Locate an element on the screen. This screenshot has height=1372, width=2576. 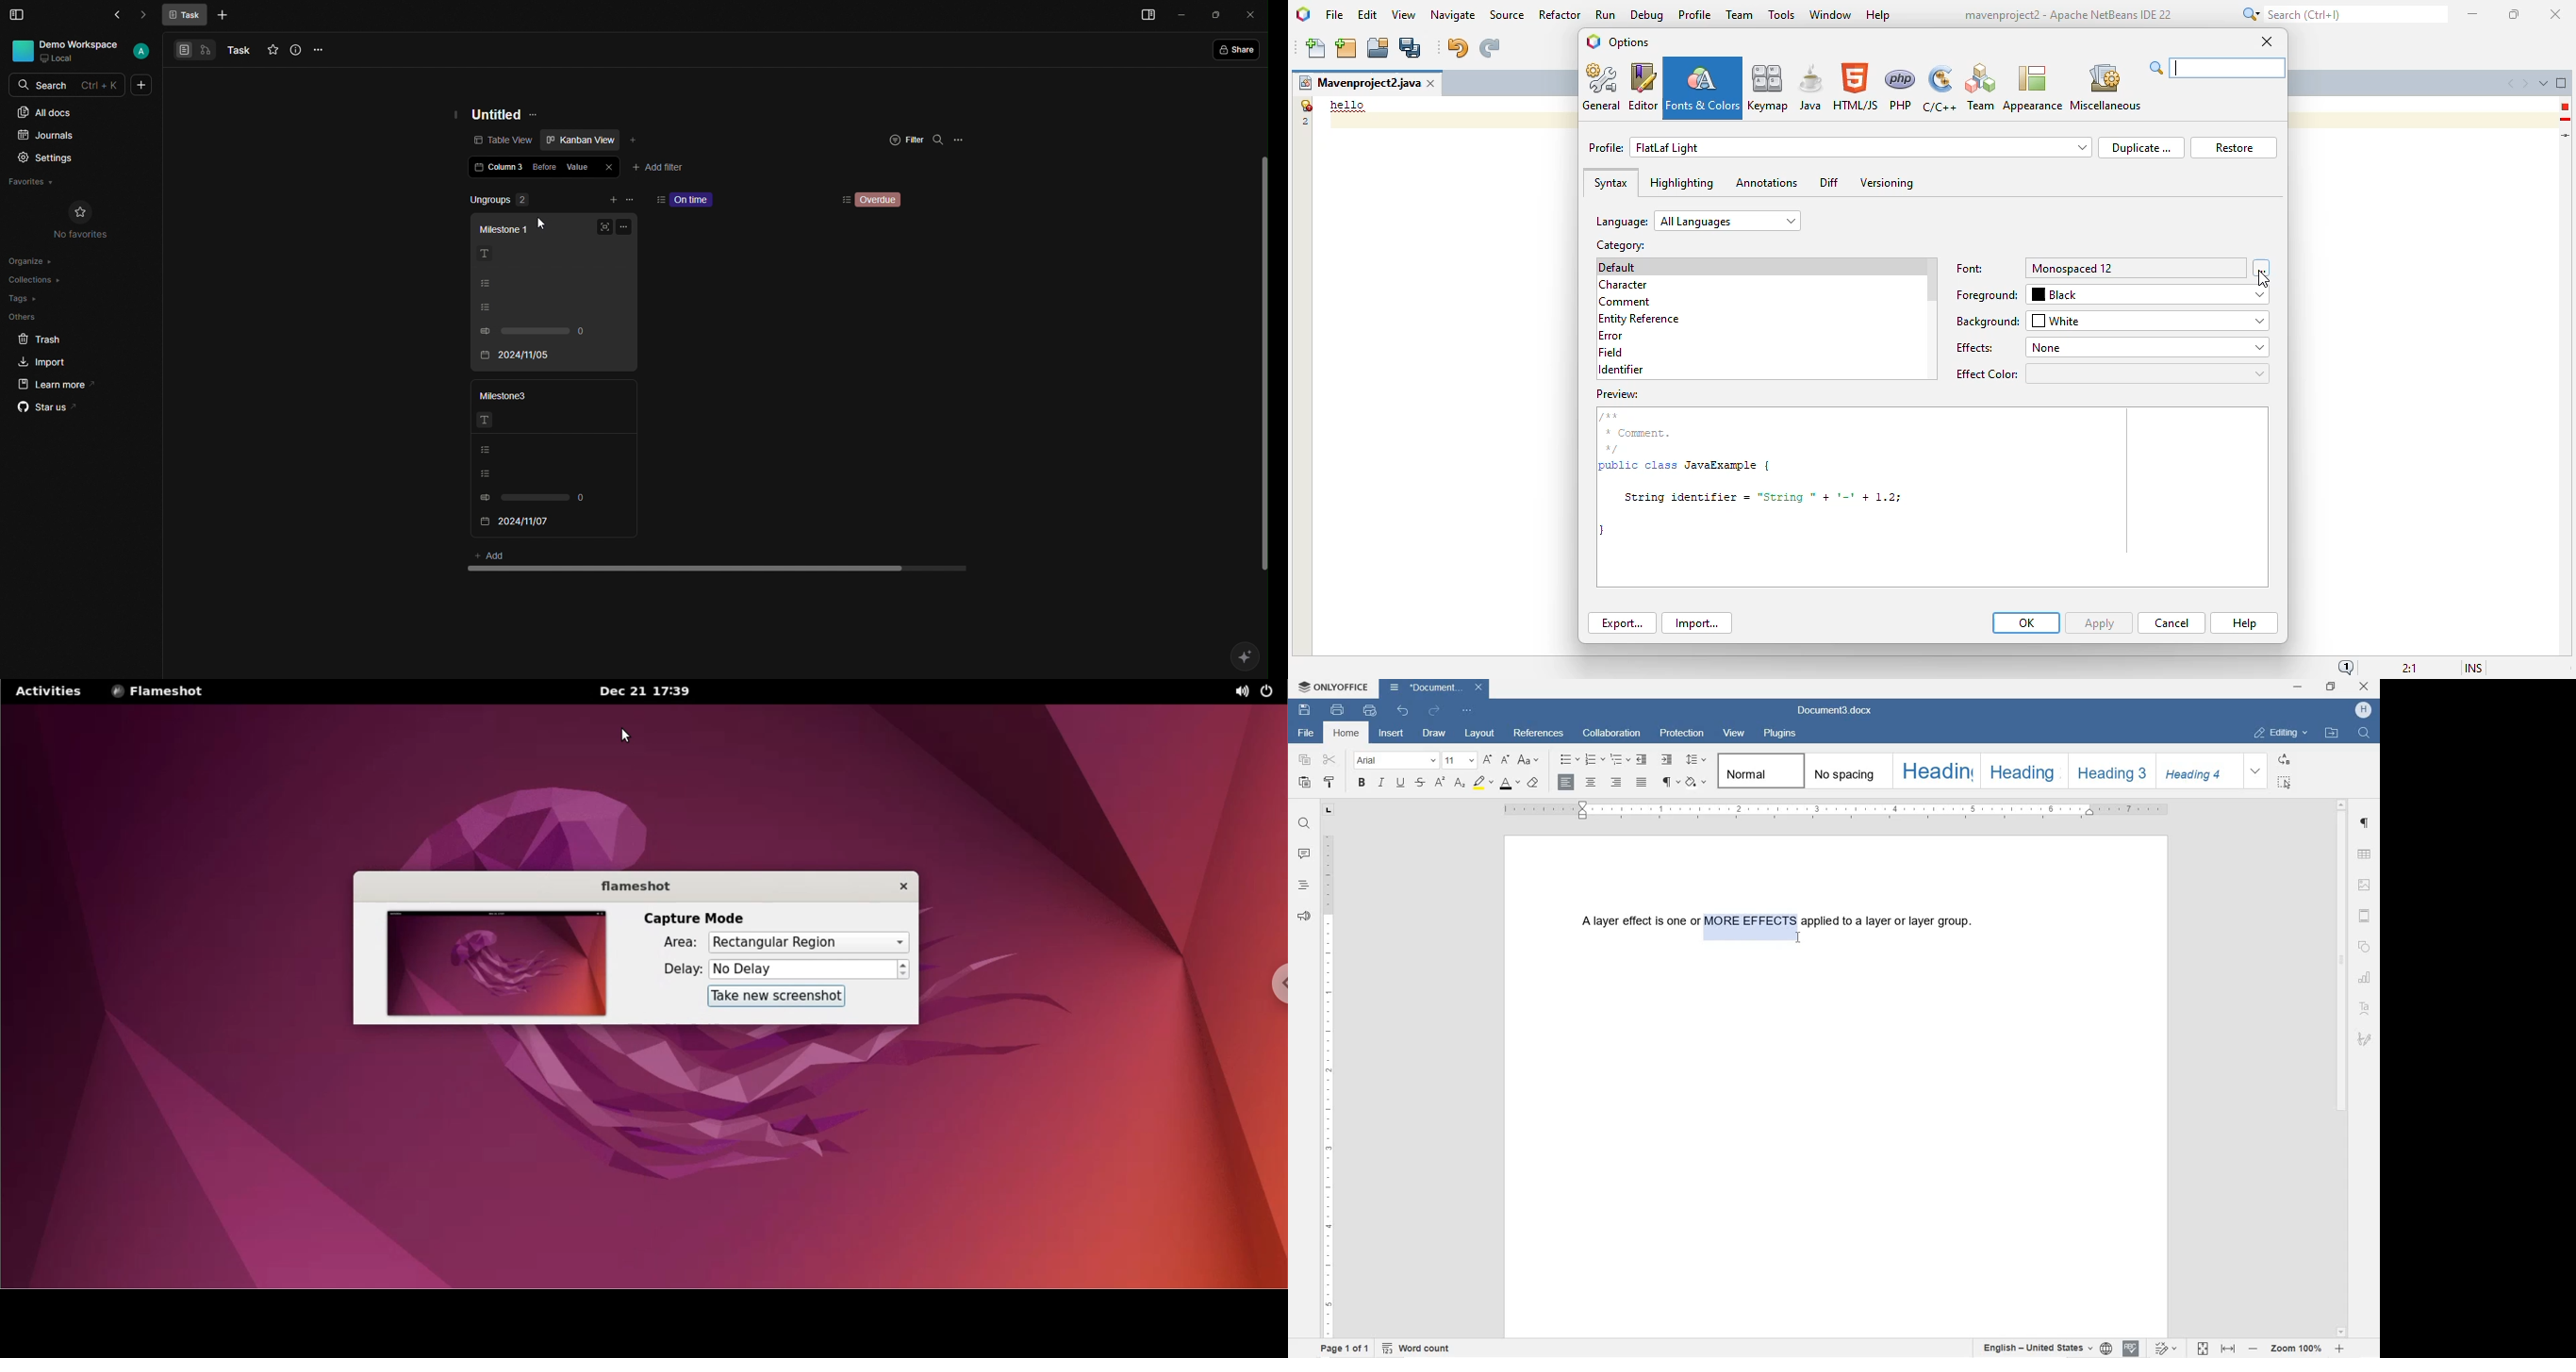
User is located at coordinates (80, 51).